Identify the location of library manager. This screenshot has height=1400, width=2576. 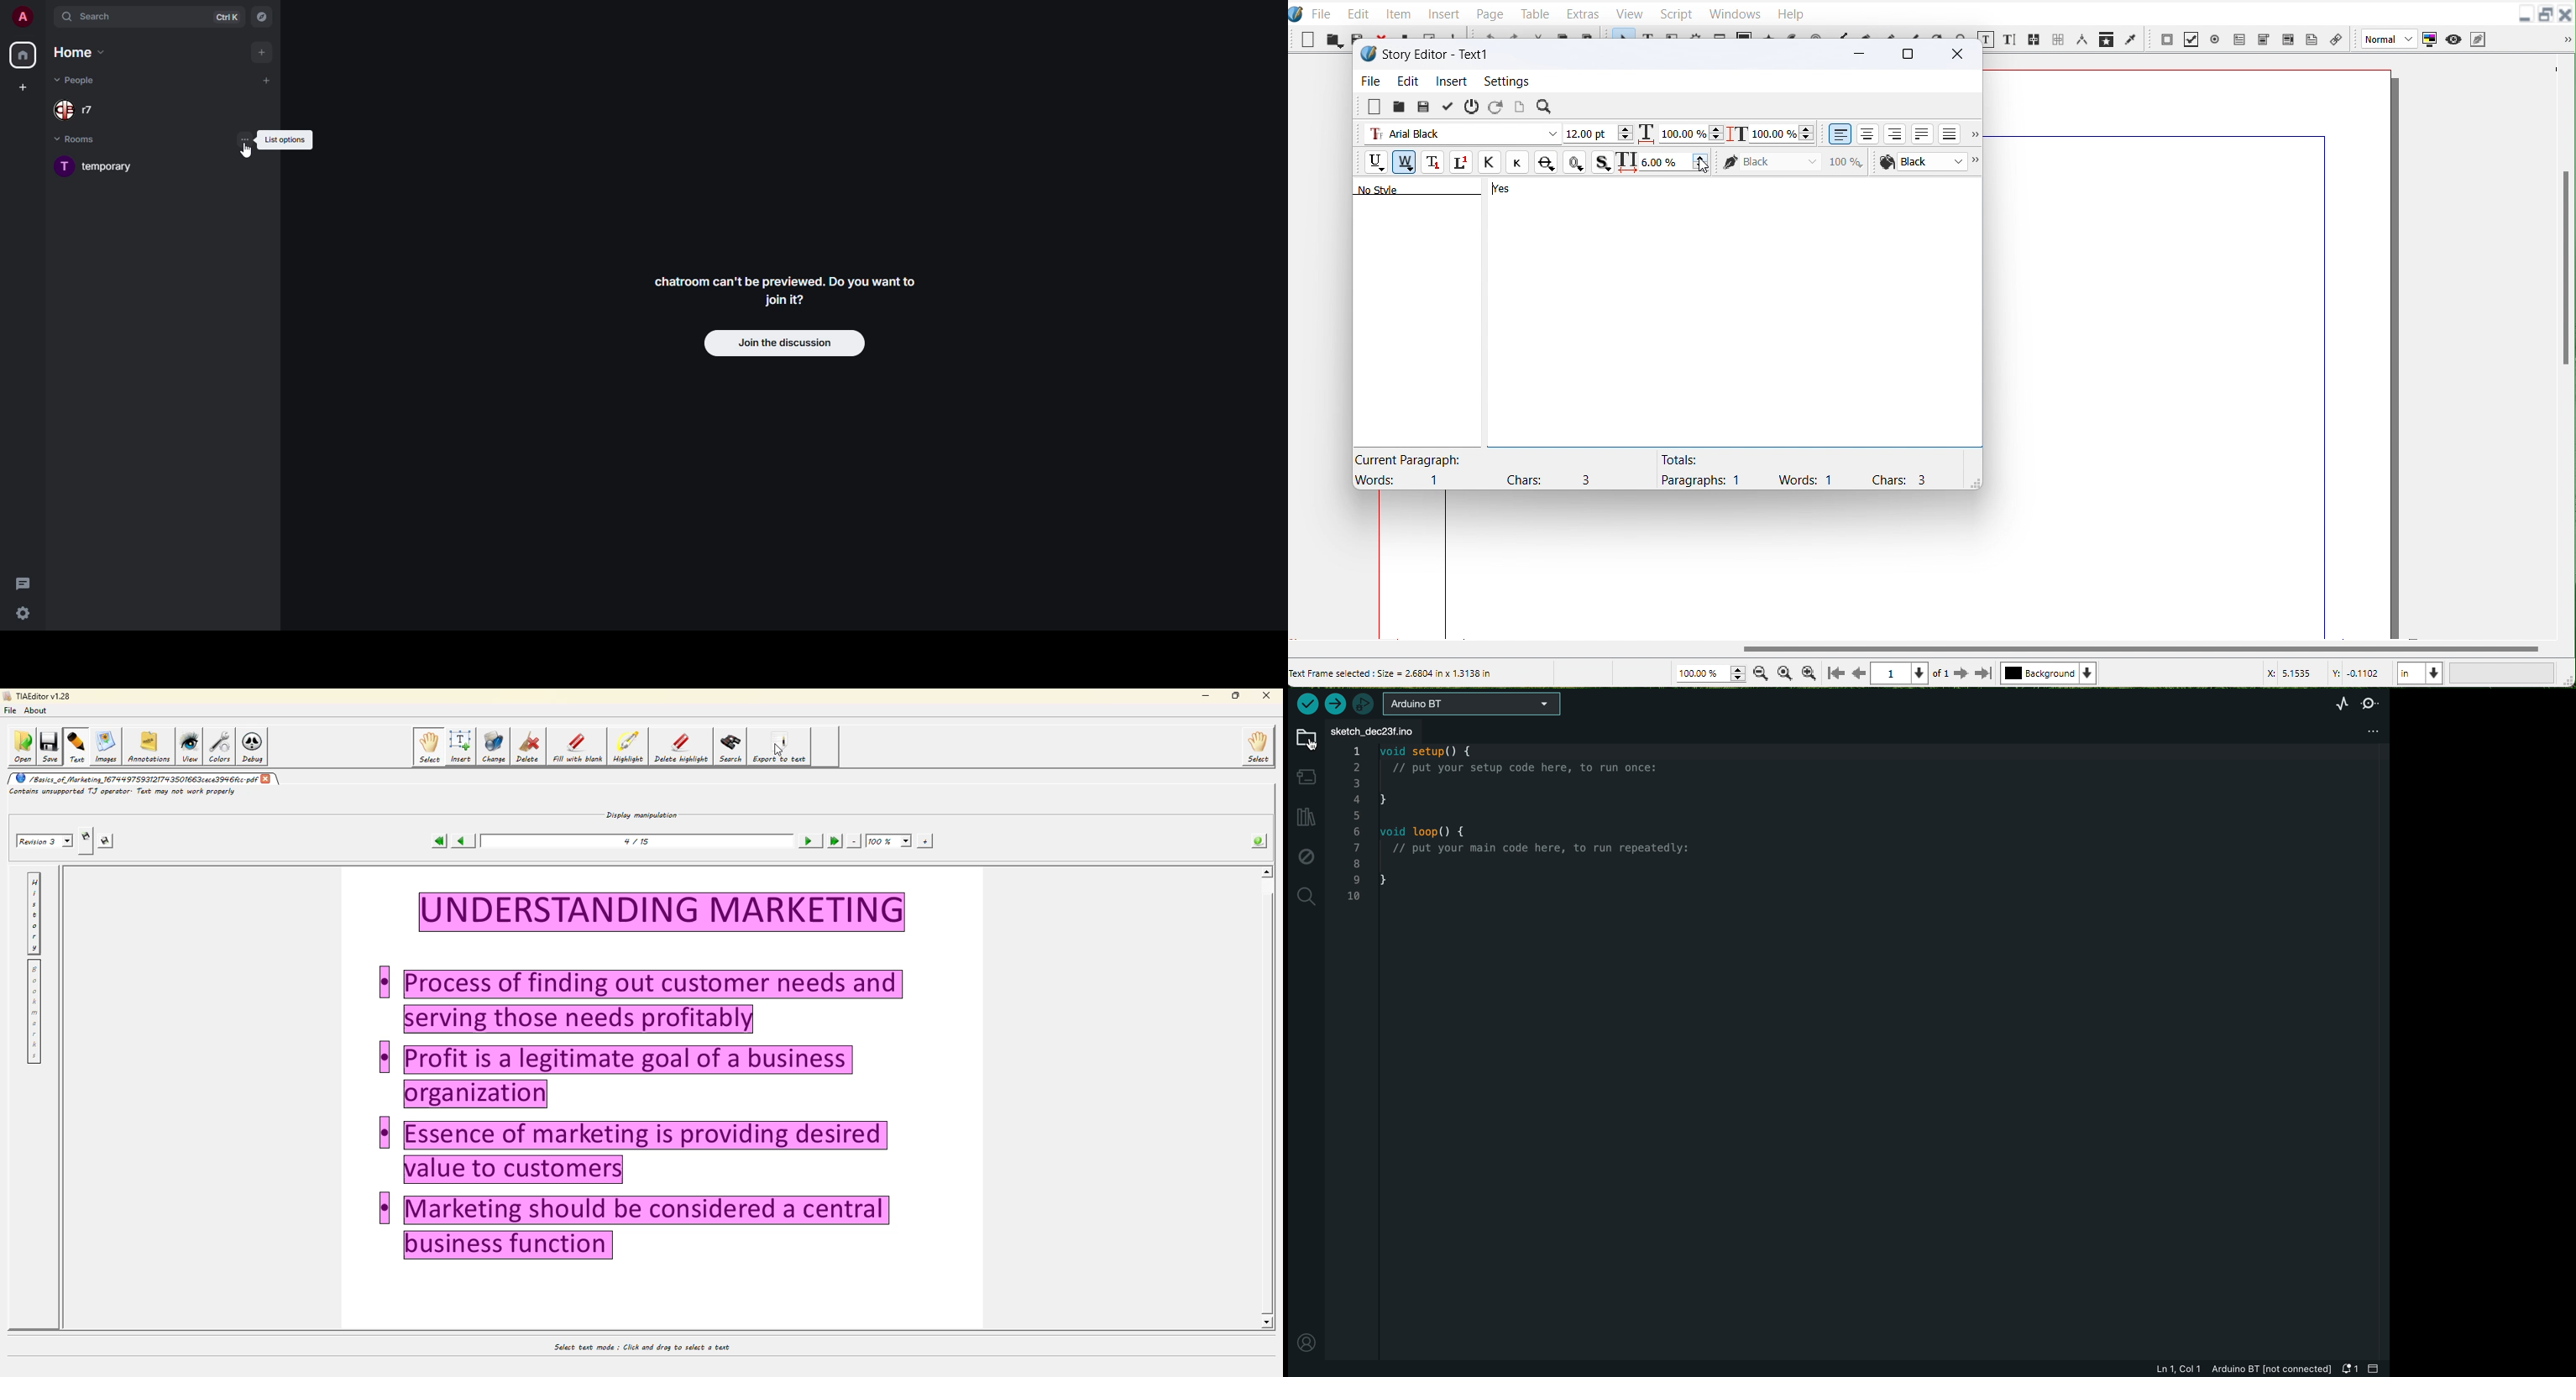
(1306, 818).